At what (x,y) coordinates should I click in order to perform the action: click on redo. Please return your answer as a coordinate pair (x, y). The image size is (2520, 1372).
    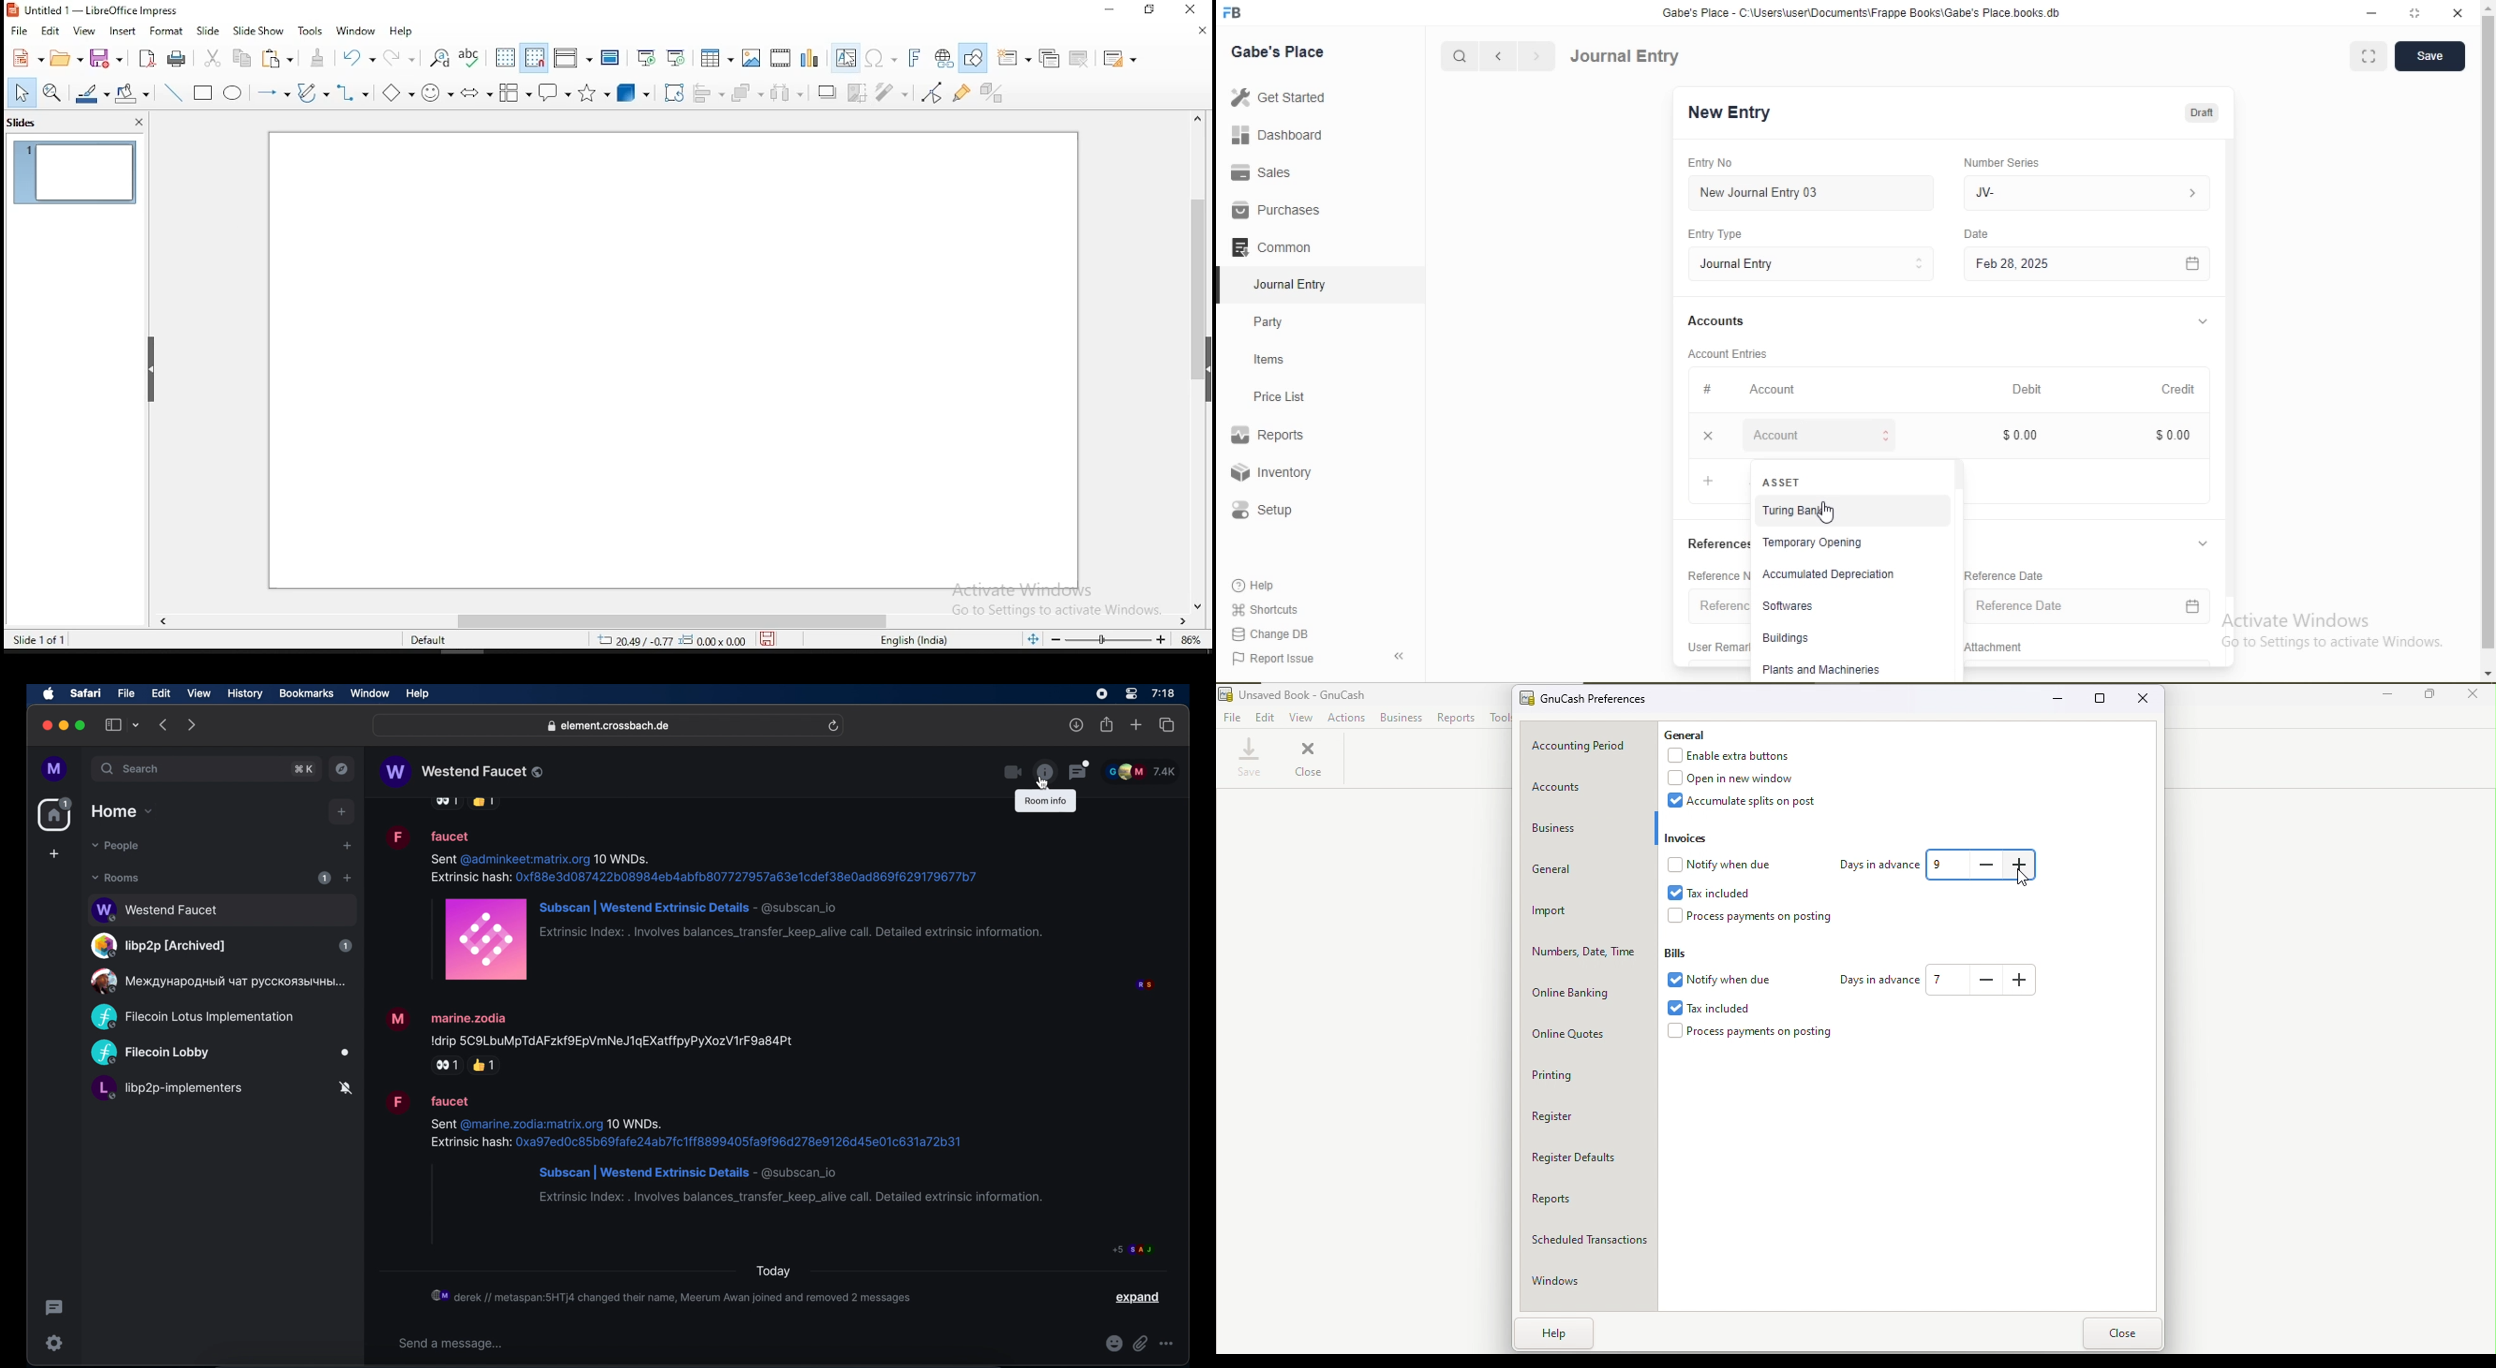
    Looking at the image, I should click on (398, 58).